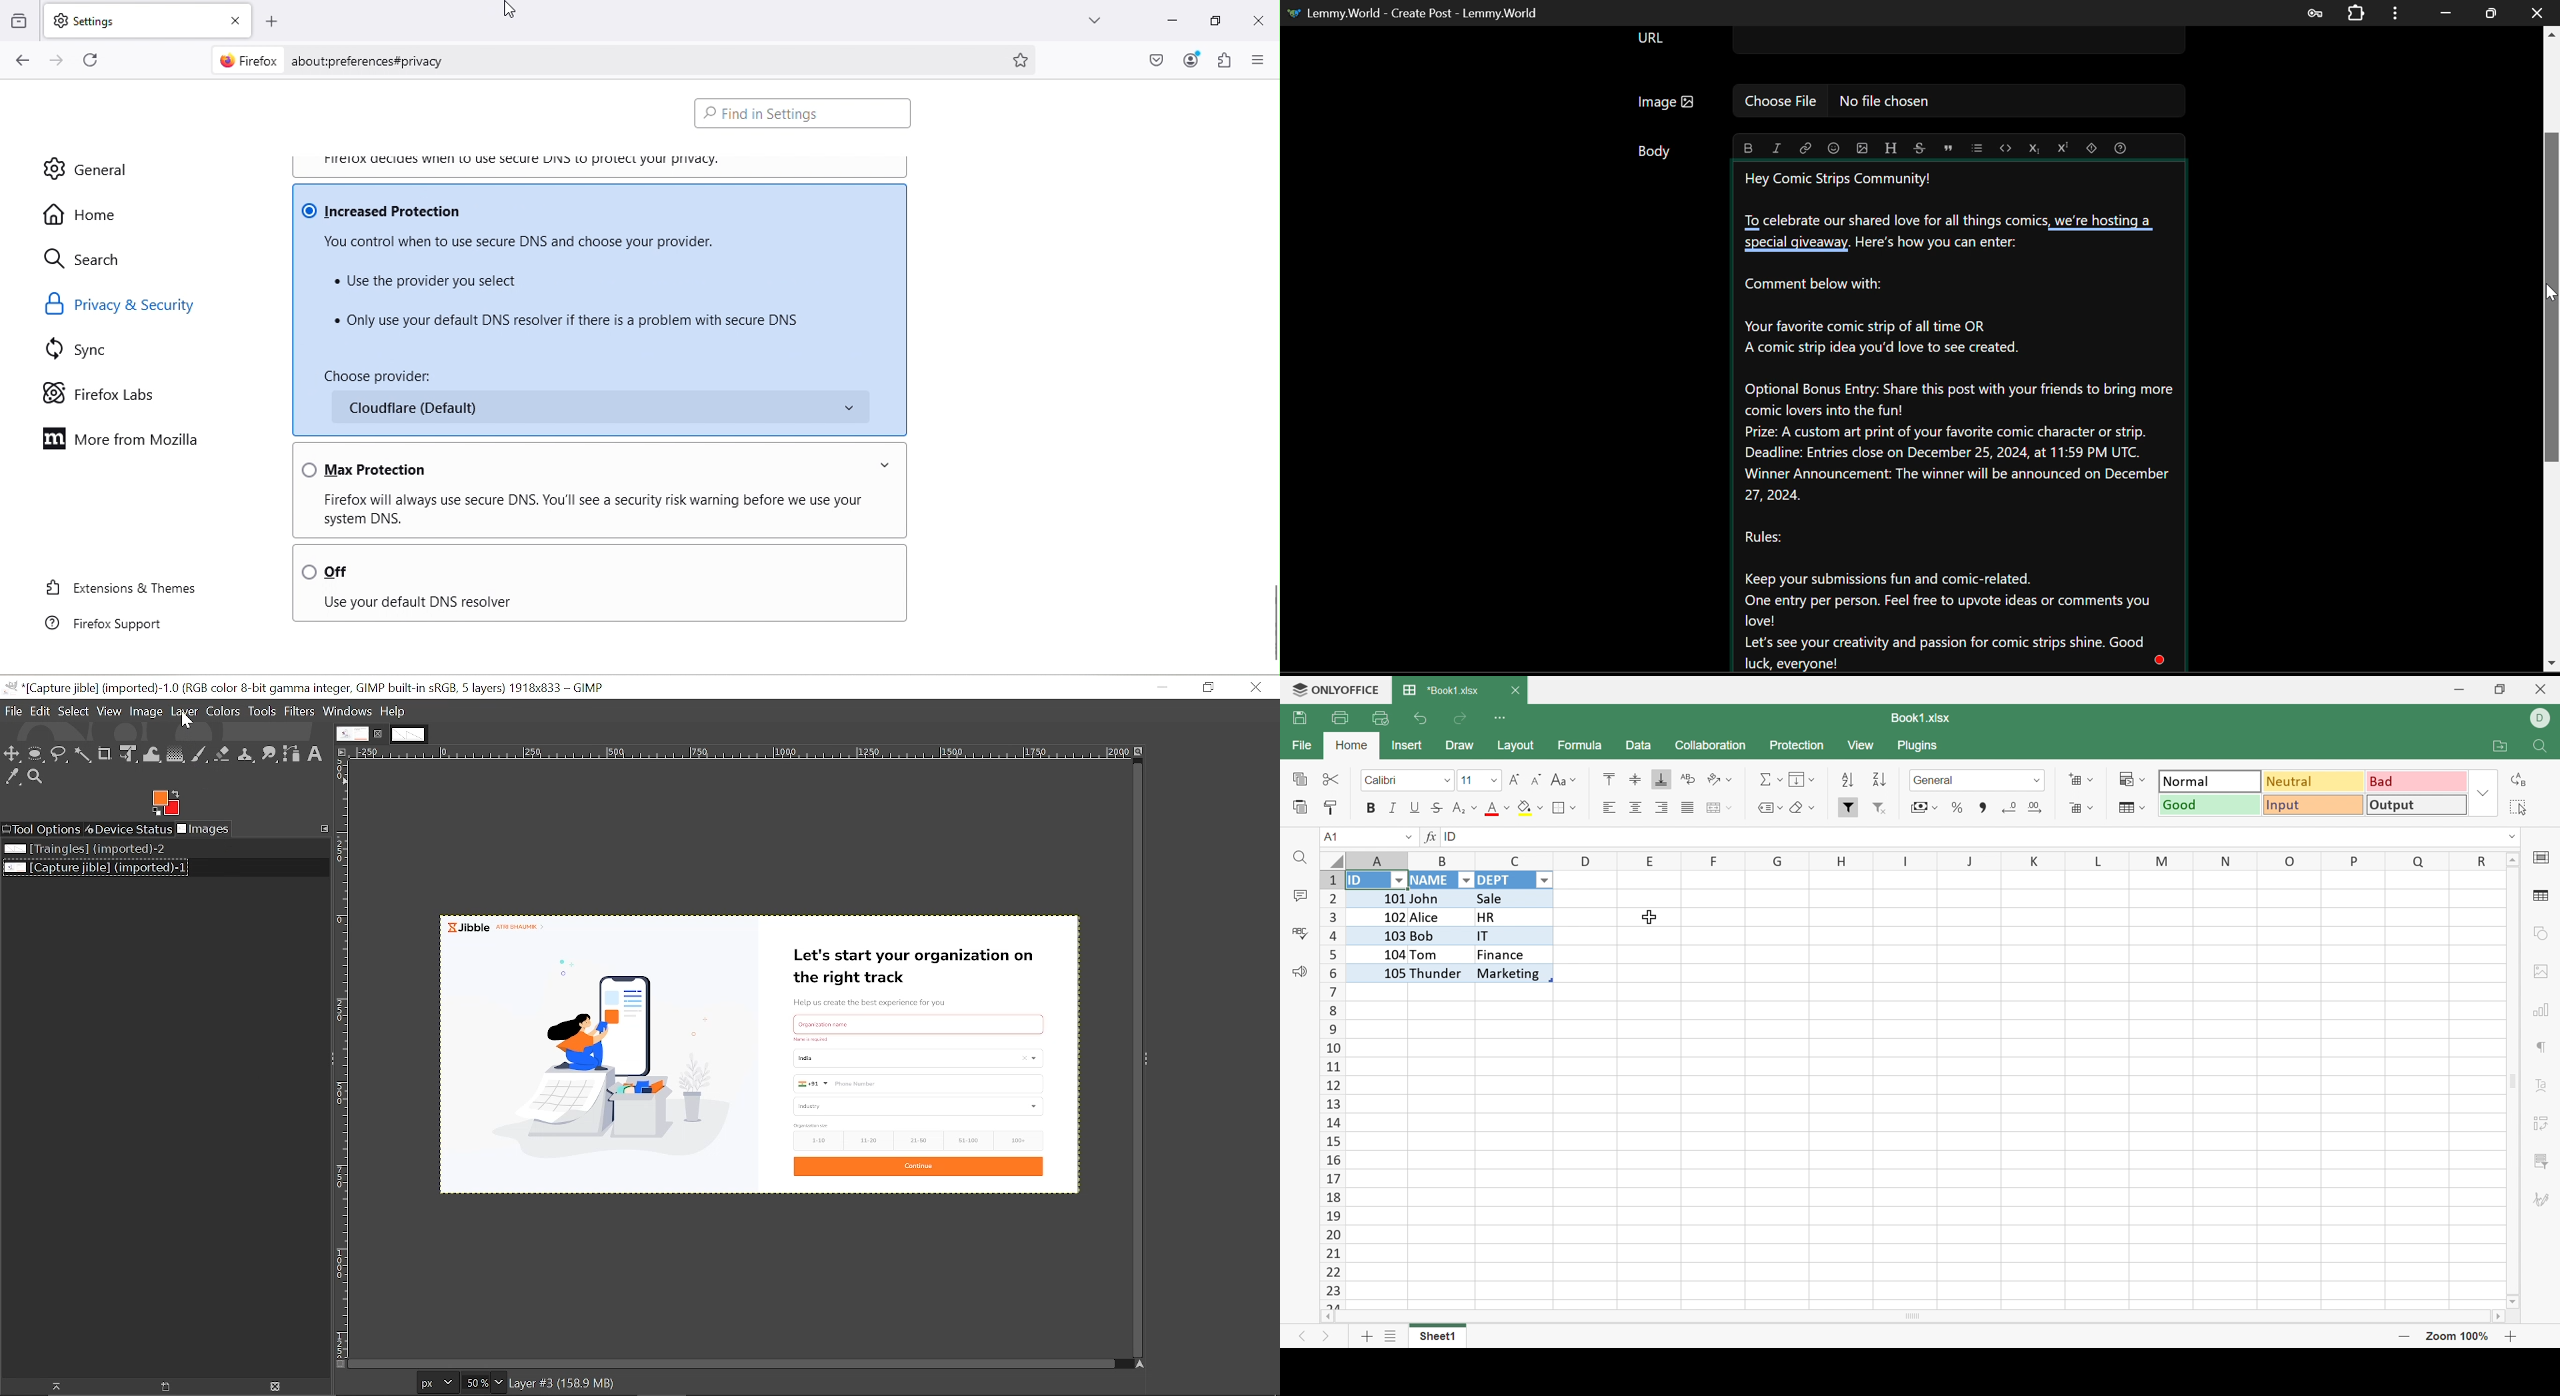 The width and height of the screenshot is (2576, 1400). I want to click on Orientation, so click(1718, 778).